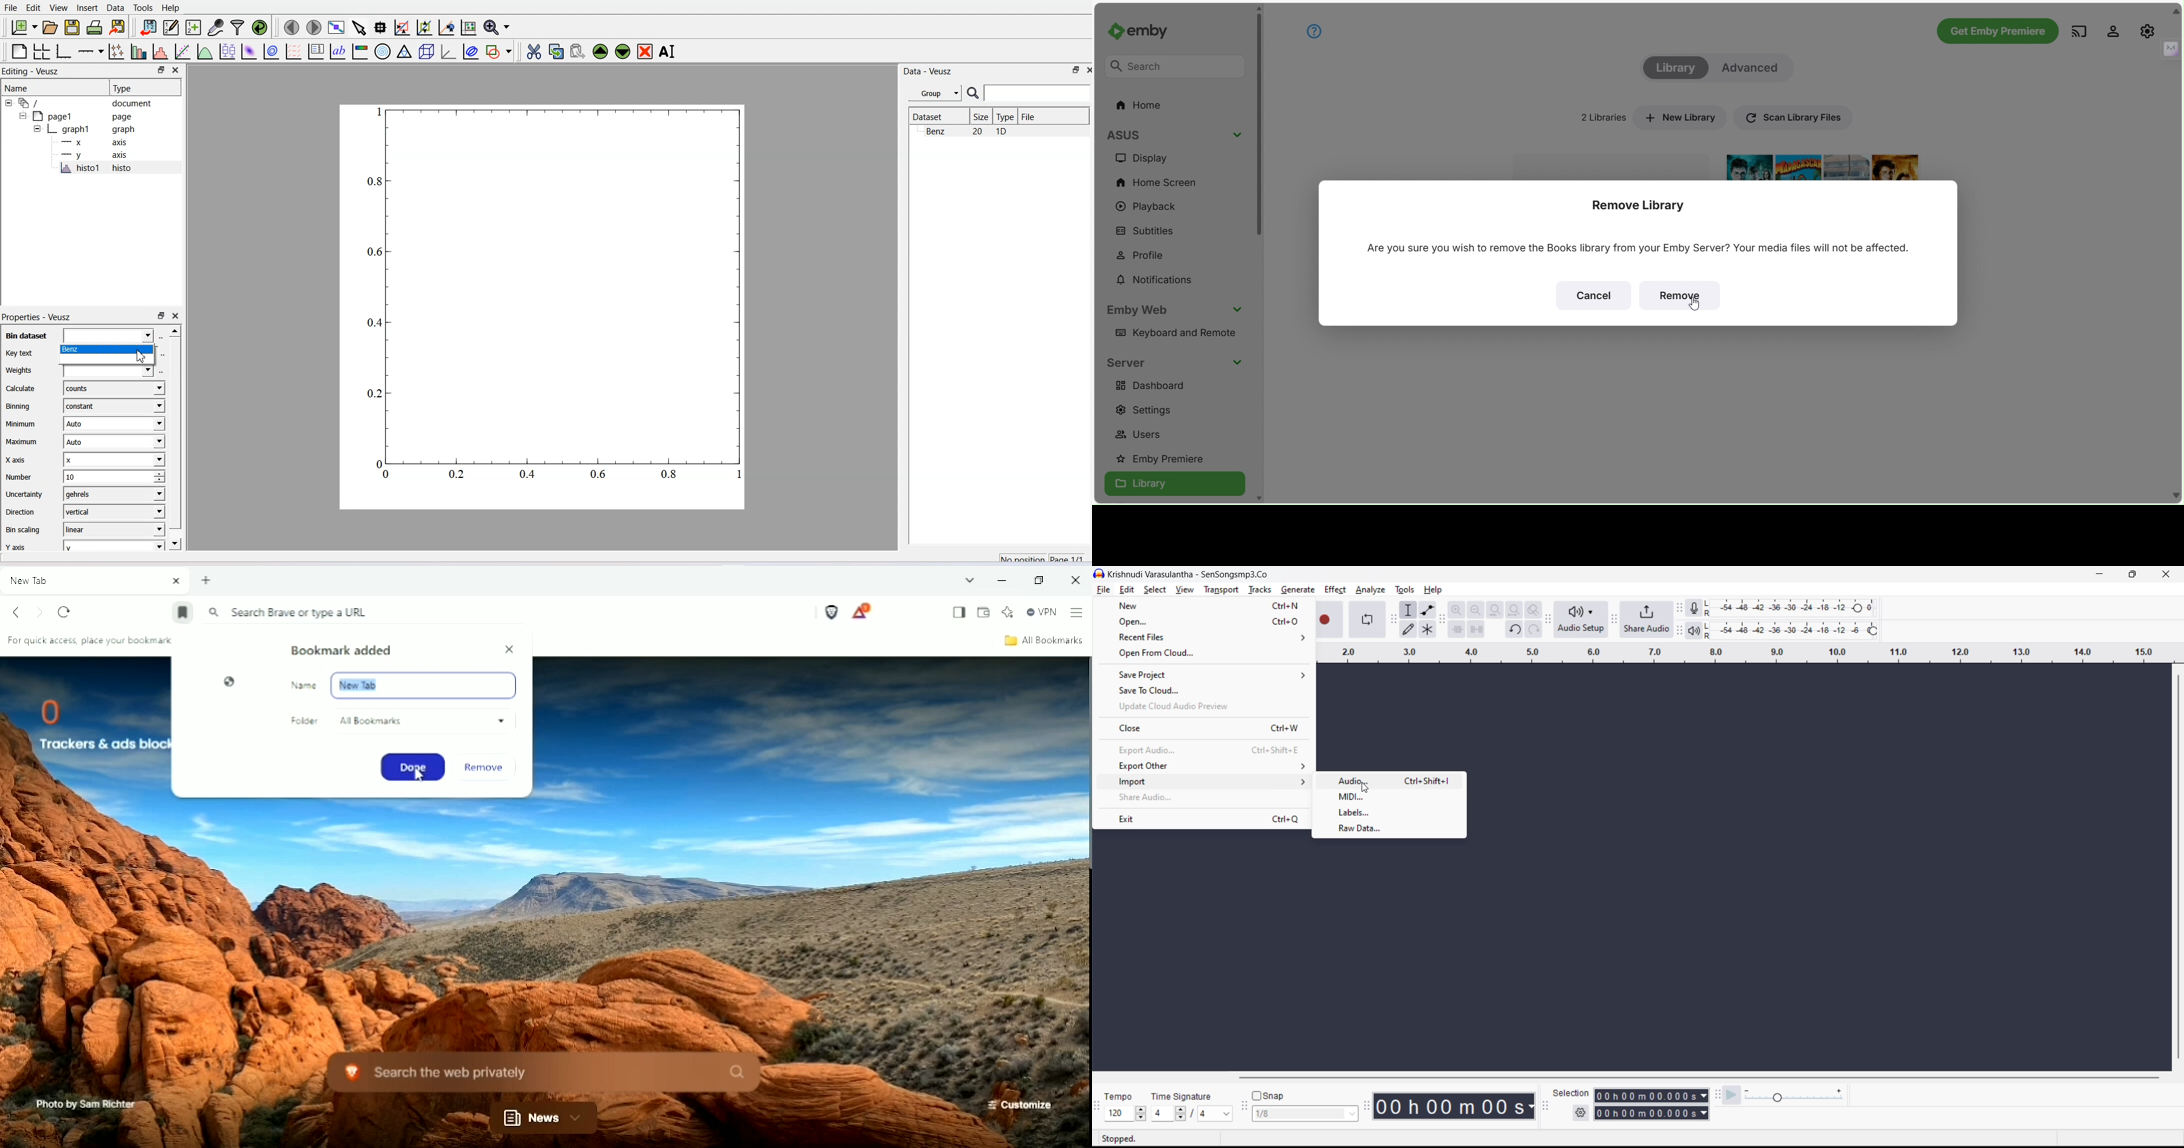  Describe the element at coordinates (360, 28) in the screenshot. I see `Select items from graph or scroll` at that location.